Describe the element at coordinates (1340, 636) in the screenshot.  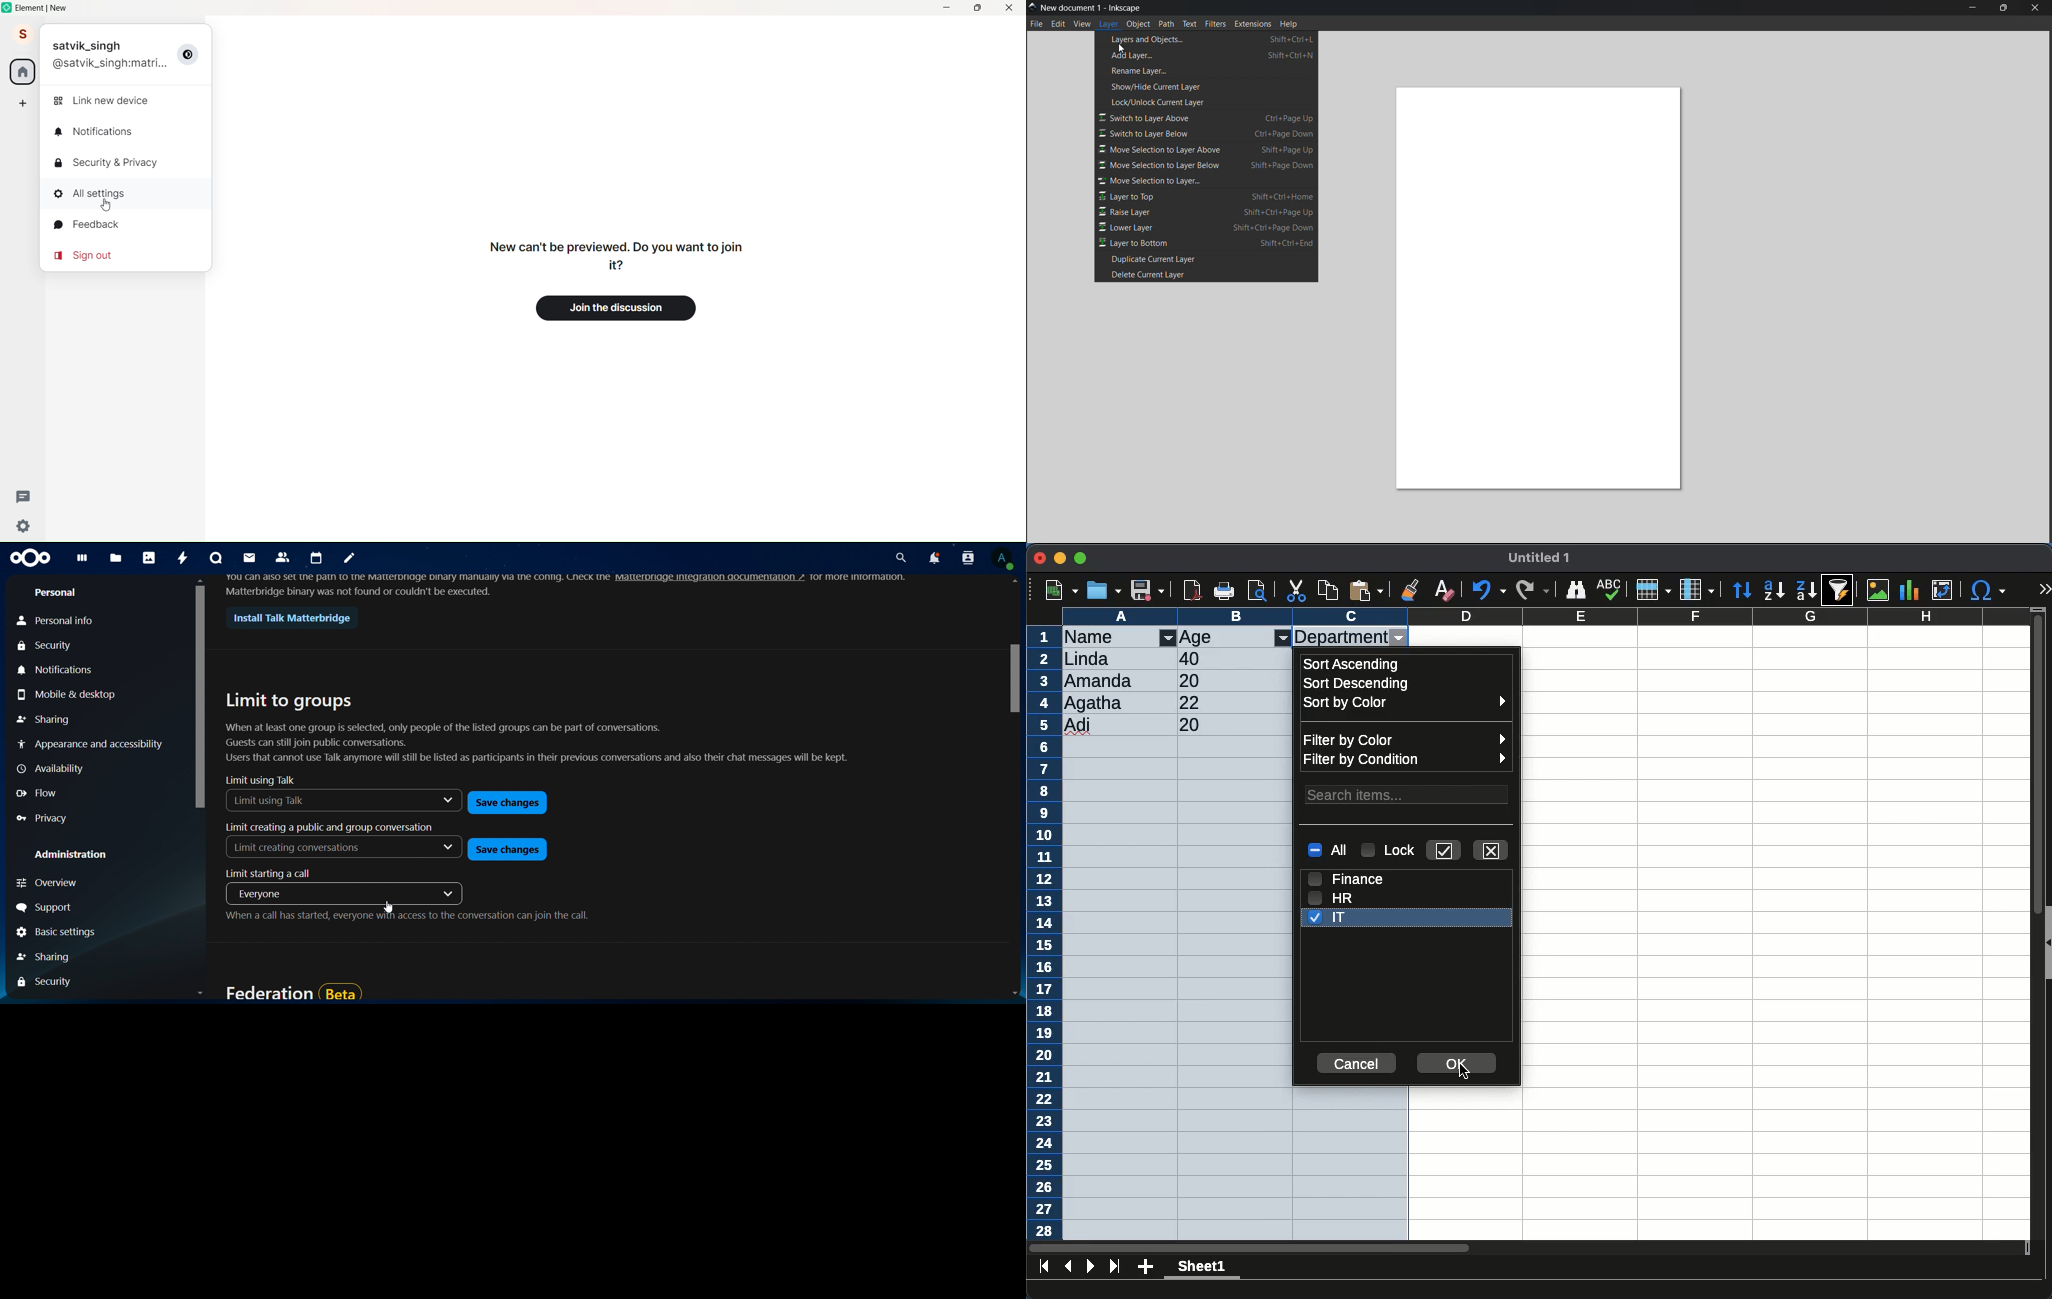
I see `department ` at that location.